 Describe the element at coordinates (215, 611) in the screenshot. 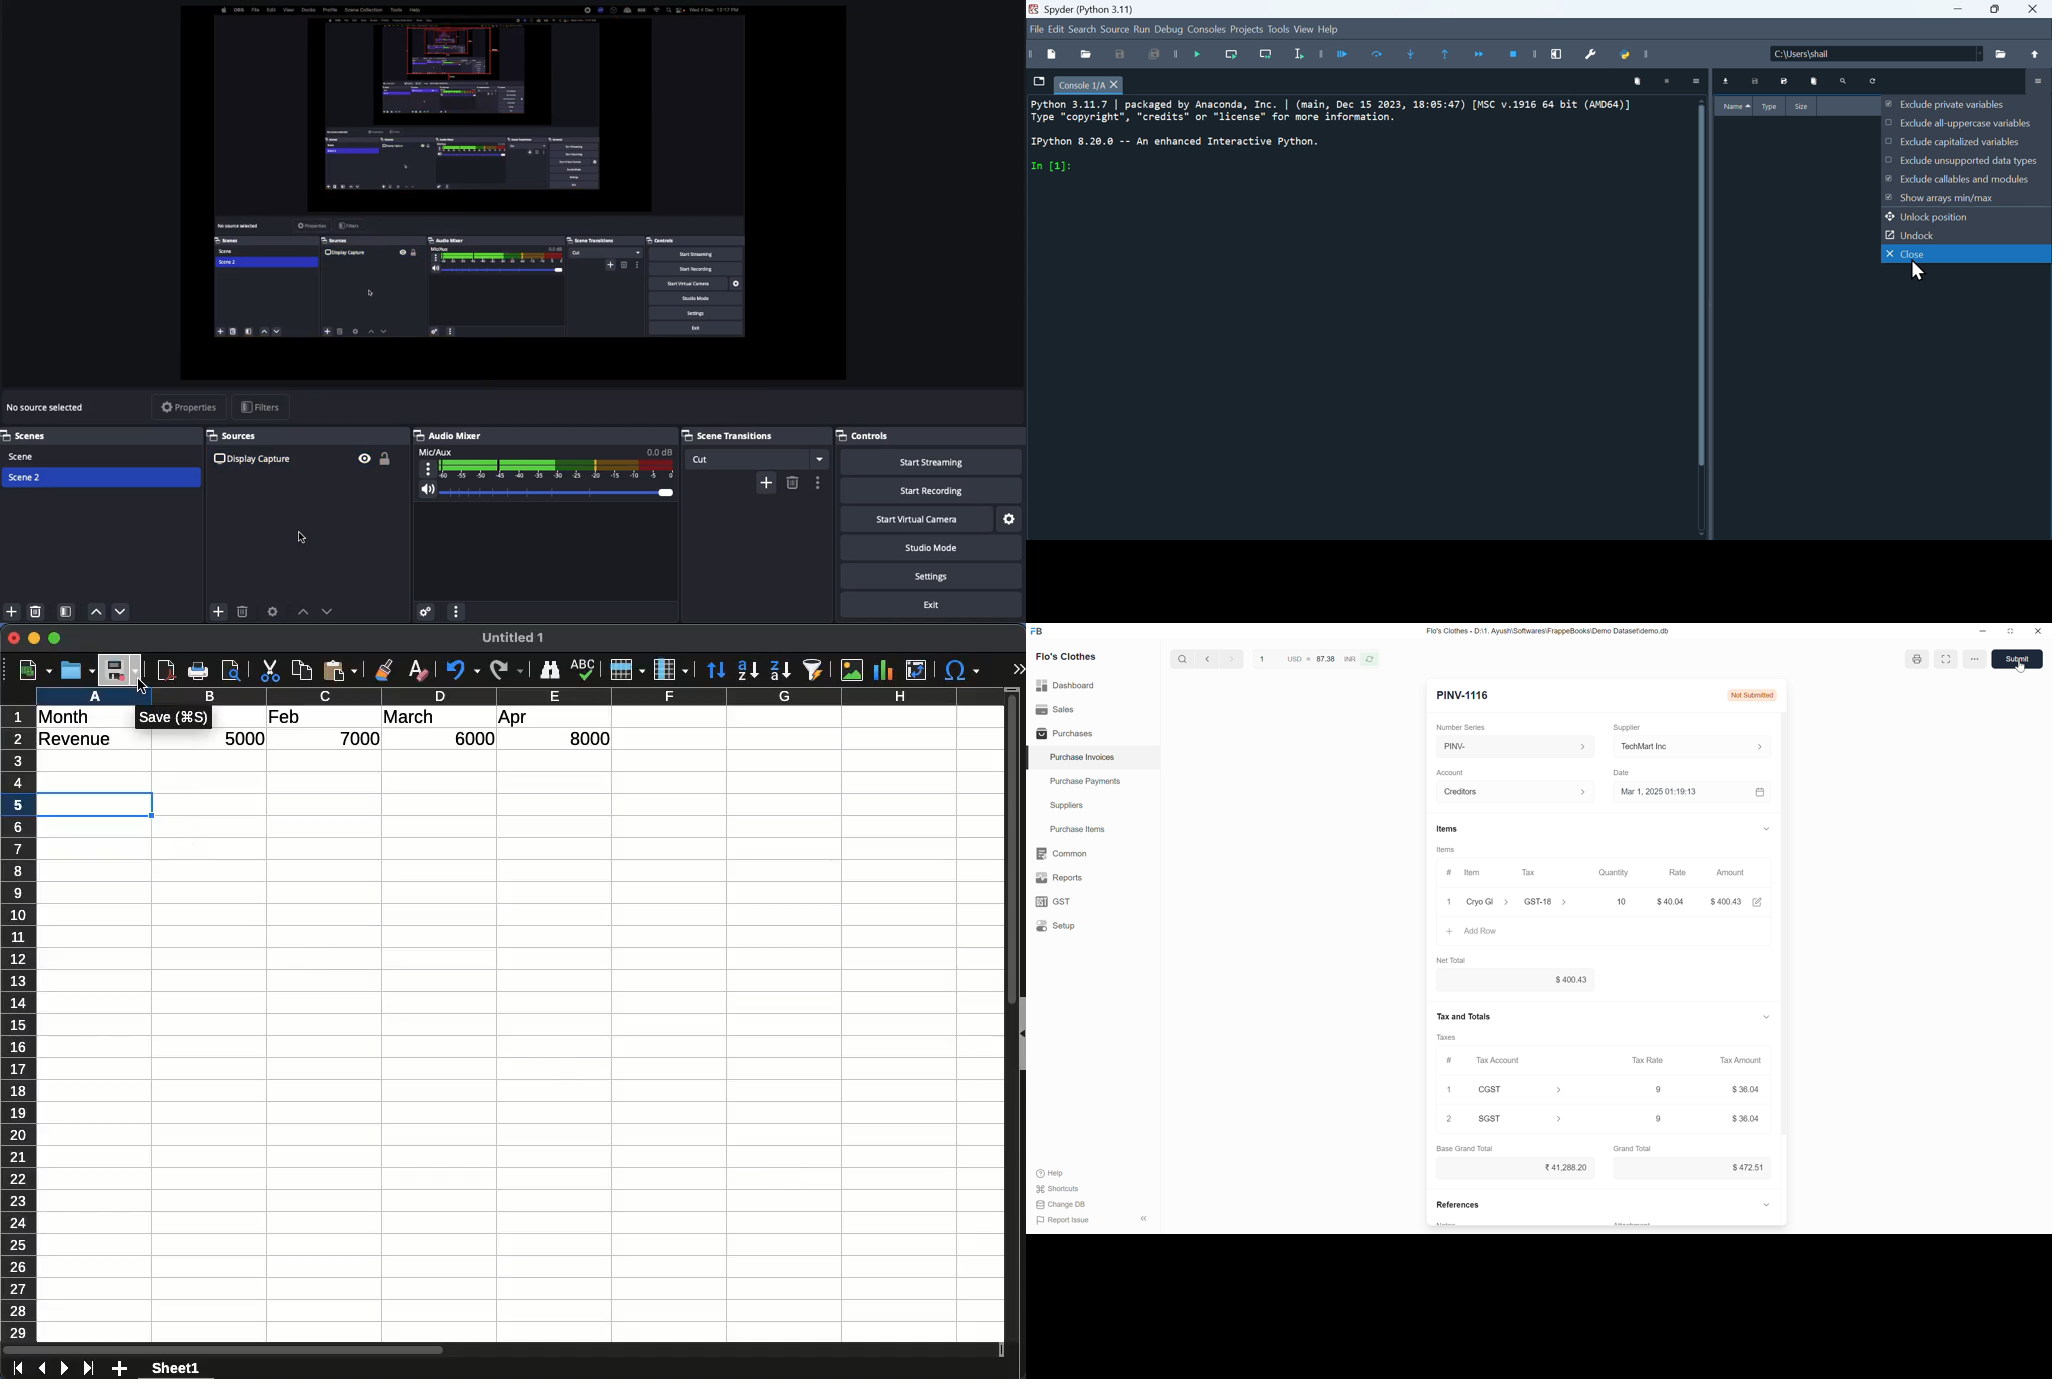

I see `add` at that location.